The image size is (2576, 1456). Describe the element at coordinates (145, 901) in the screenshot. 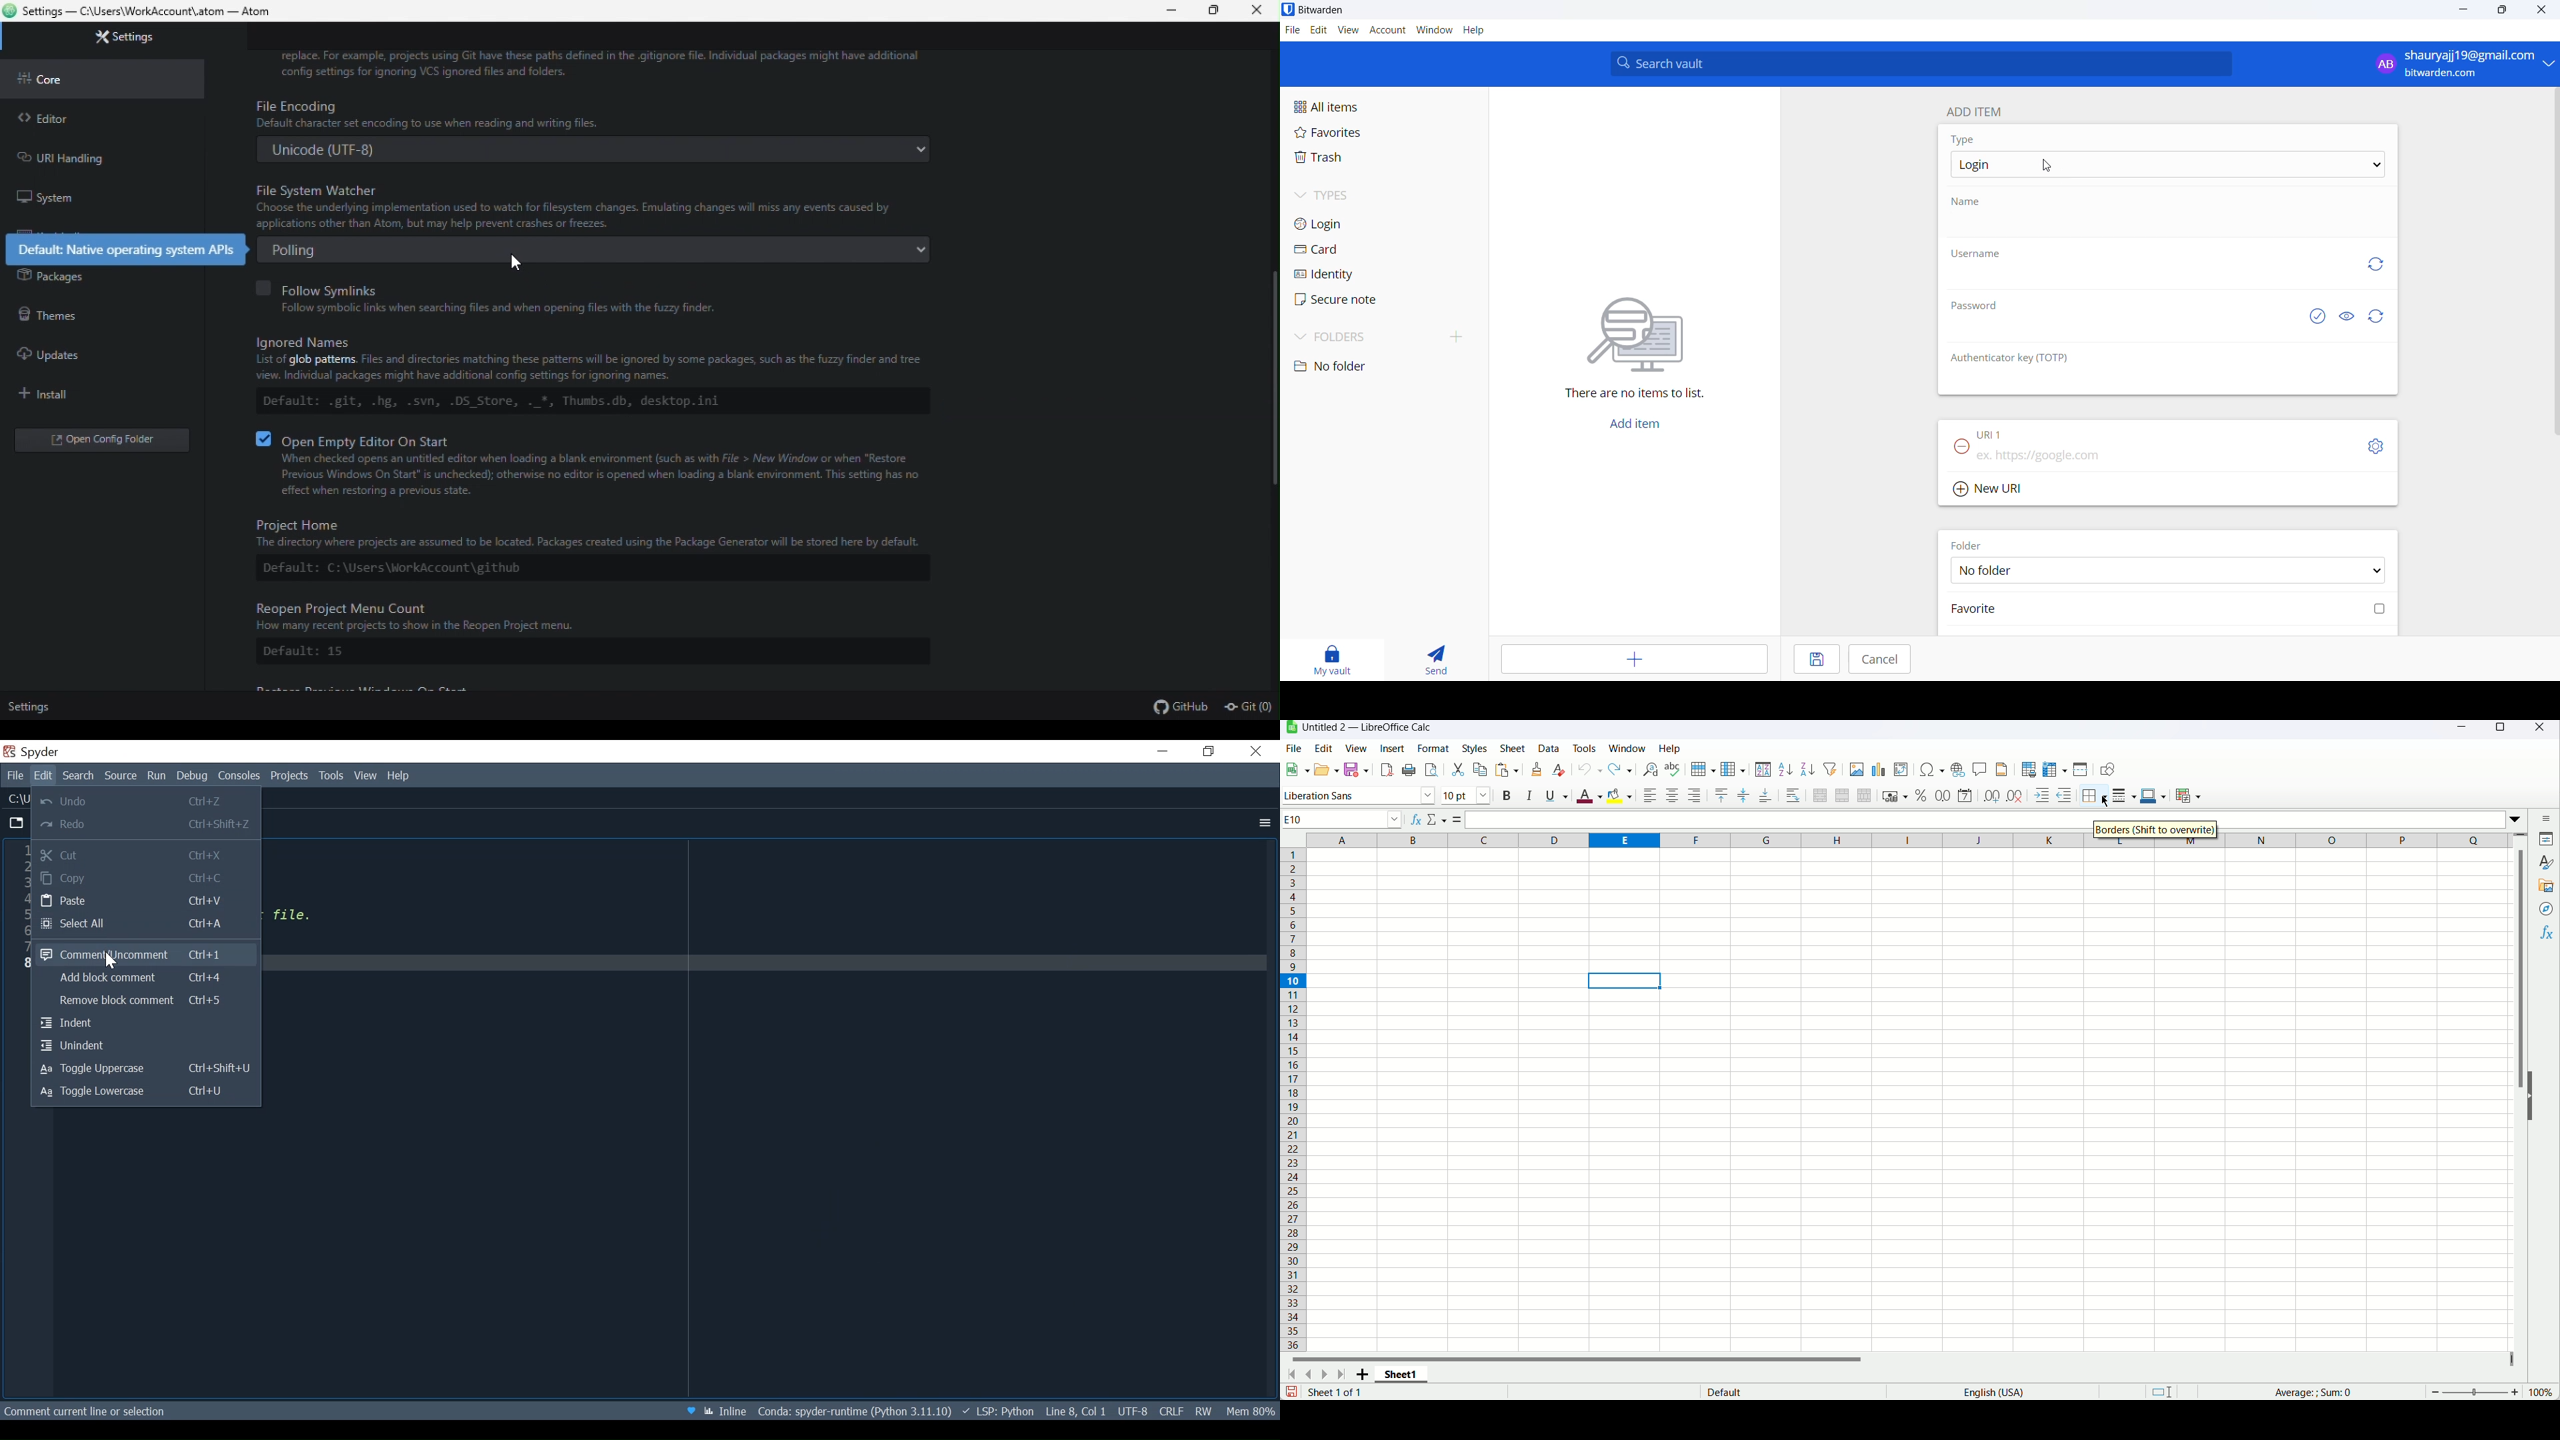

I see `Paste` at that location.